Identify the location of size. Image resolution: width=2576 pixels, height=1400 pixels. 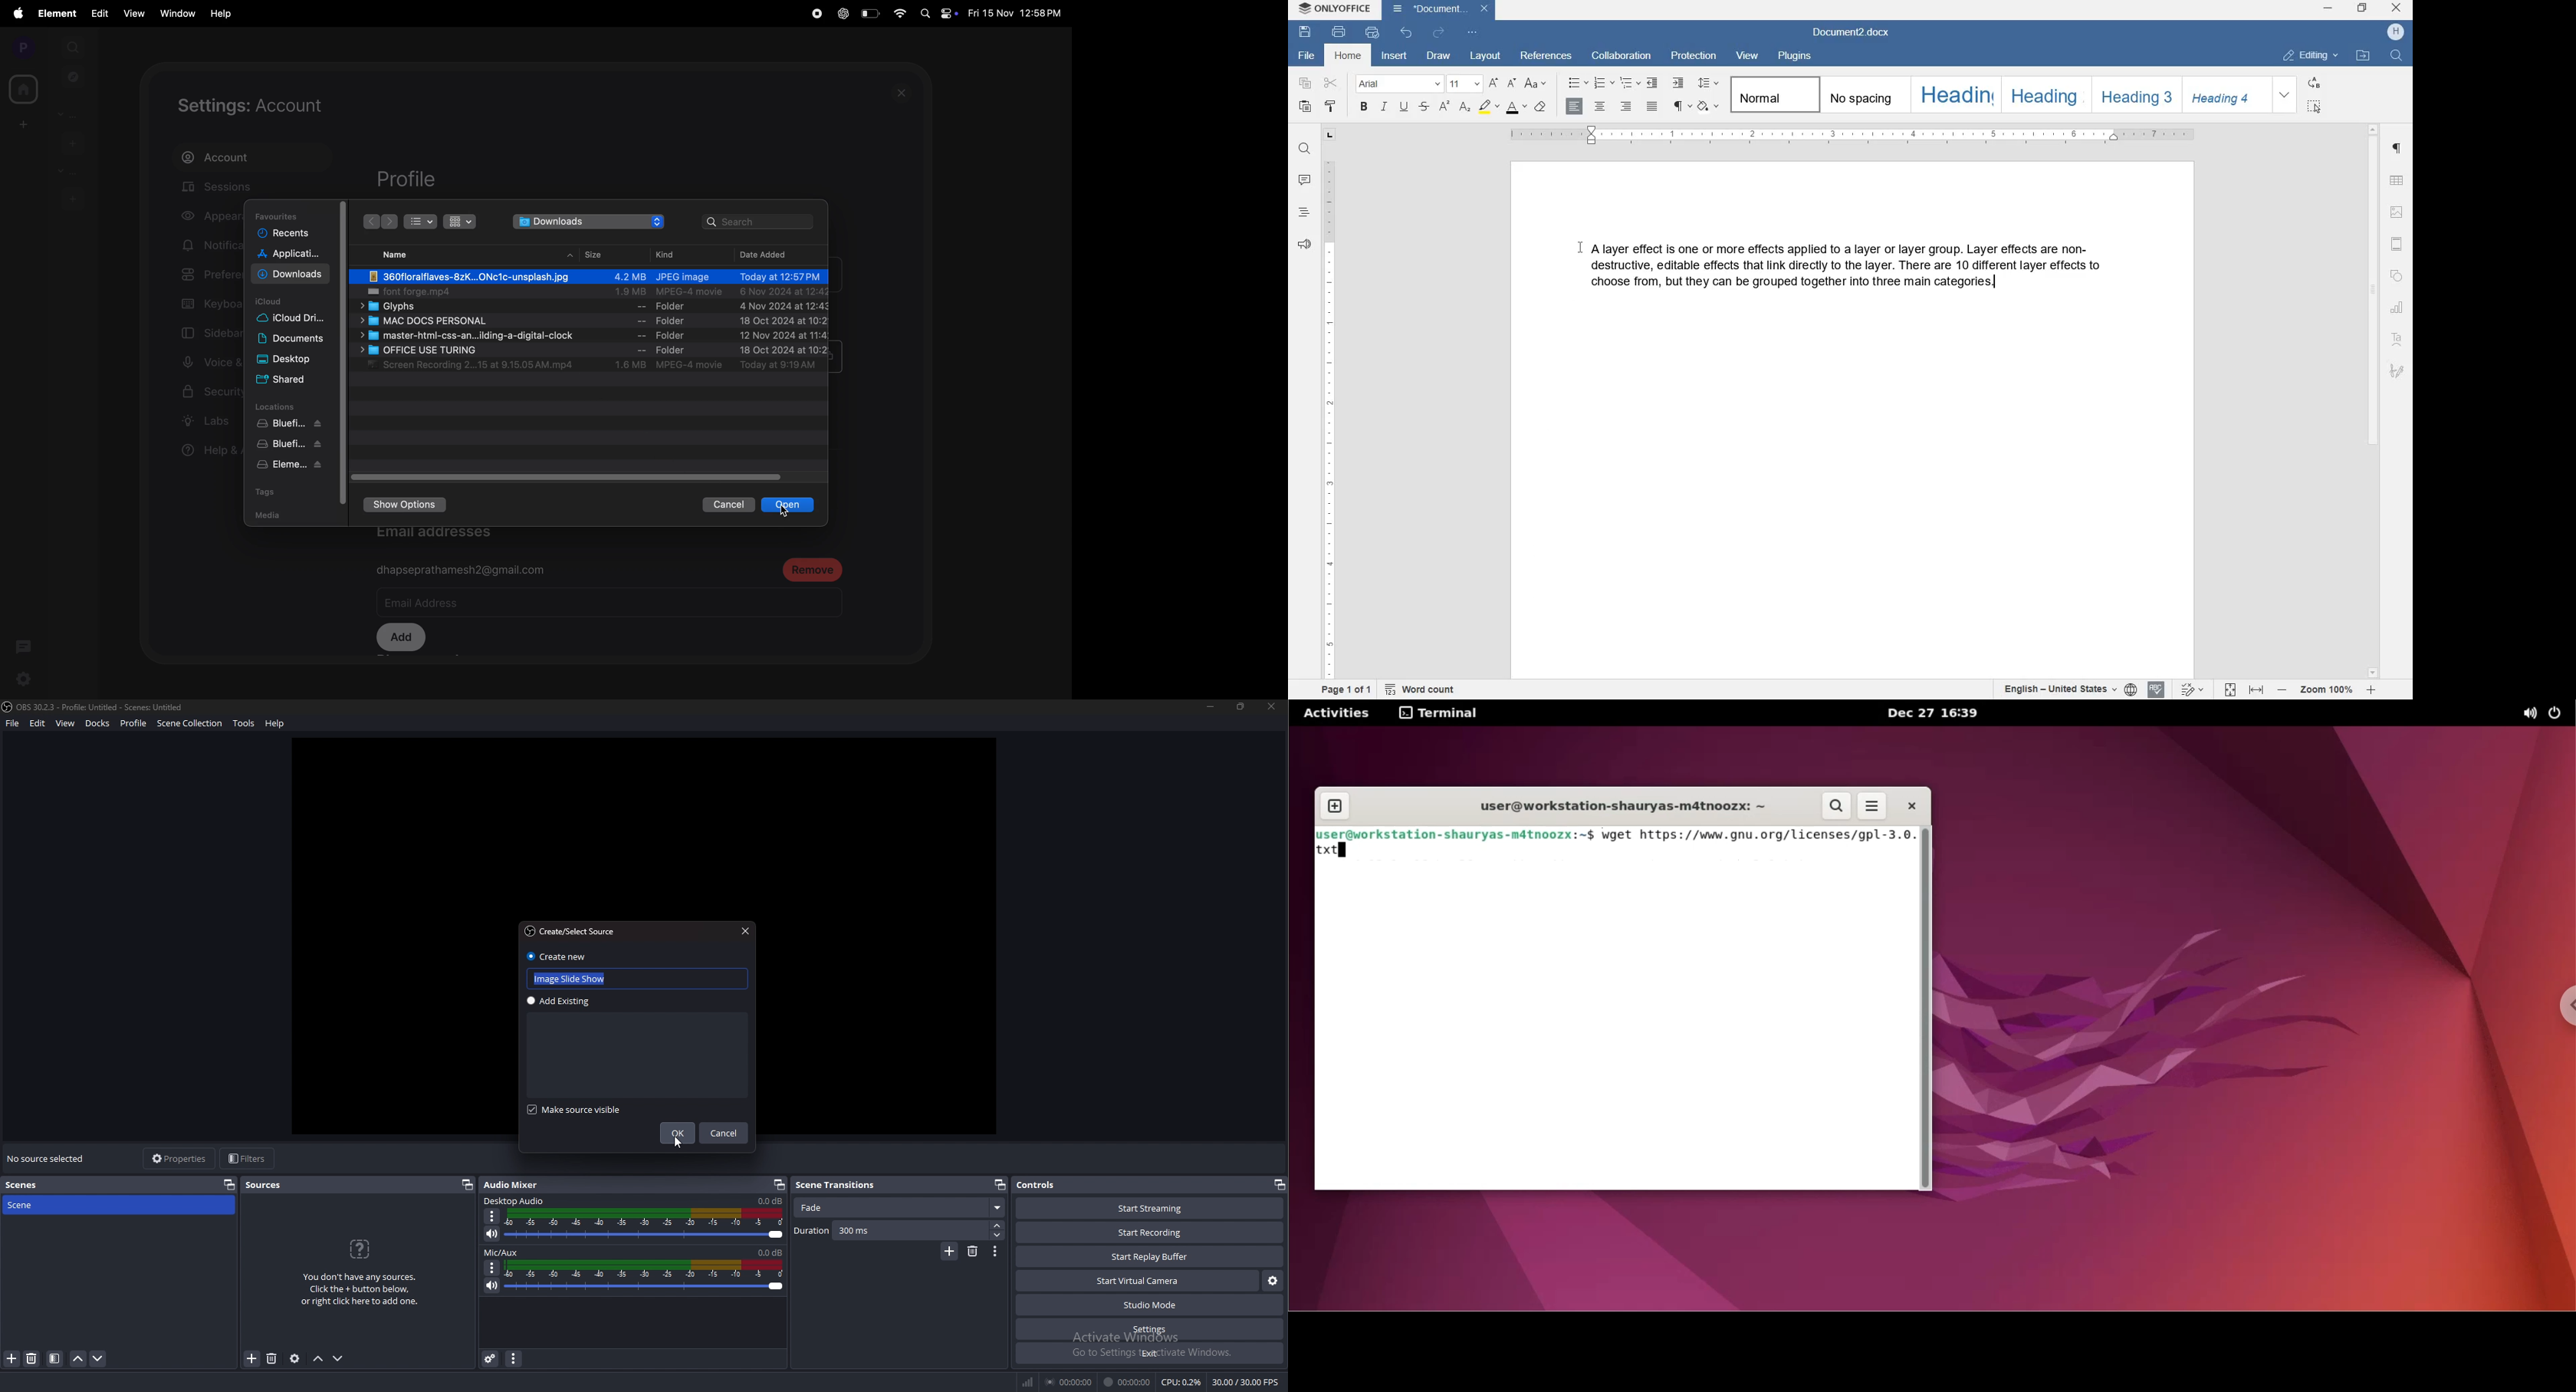
(600, 253).